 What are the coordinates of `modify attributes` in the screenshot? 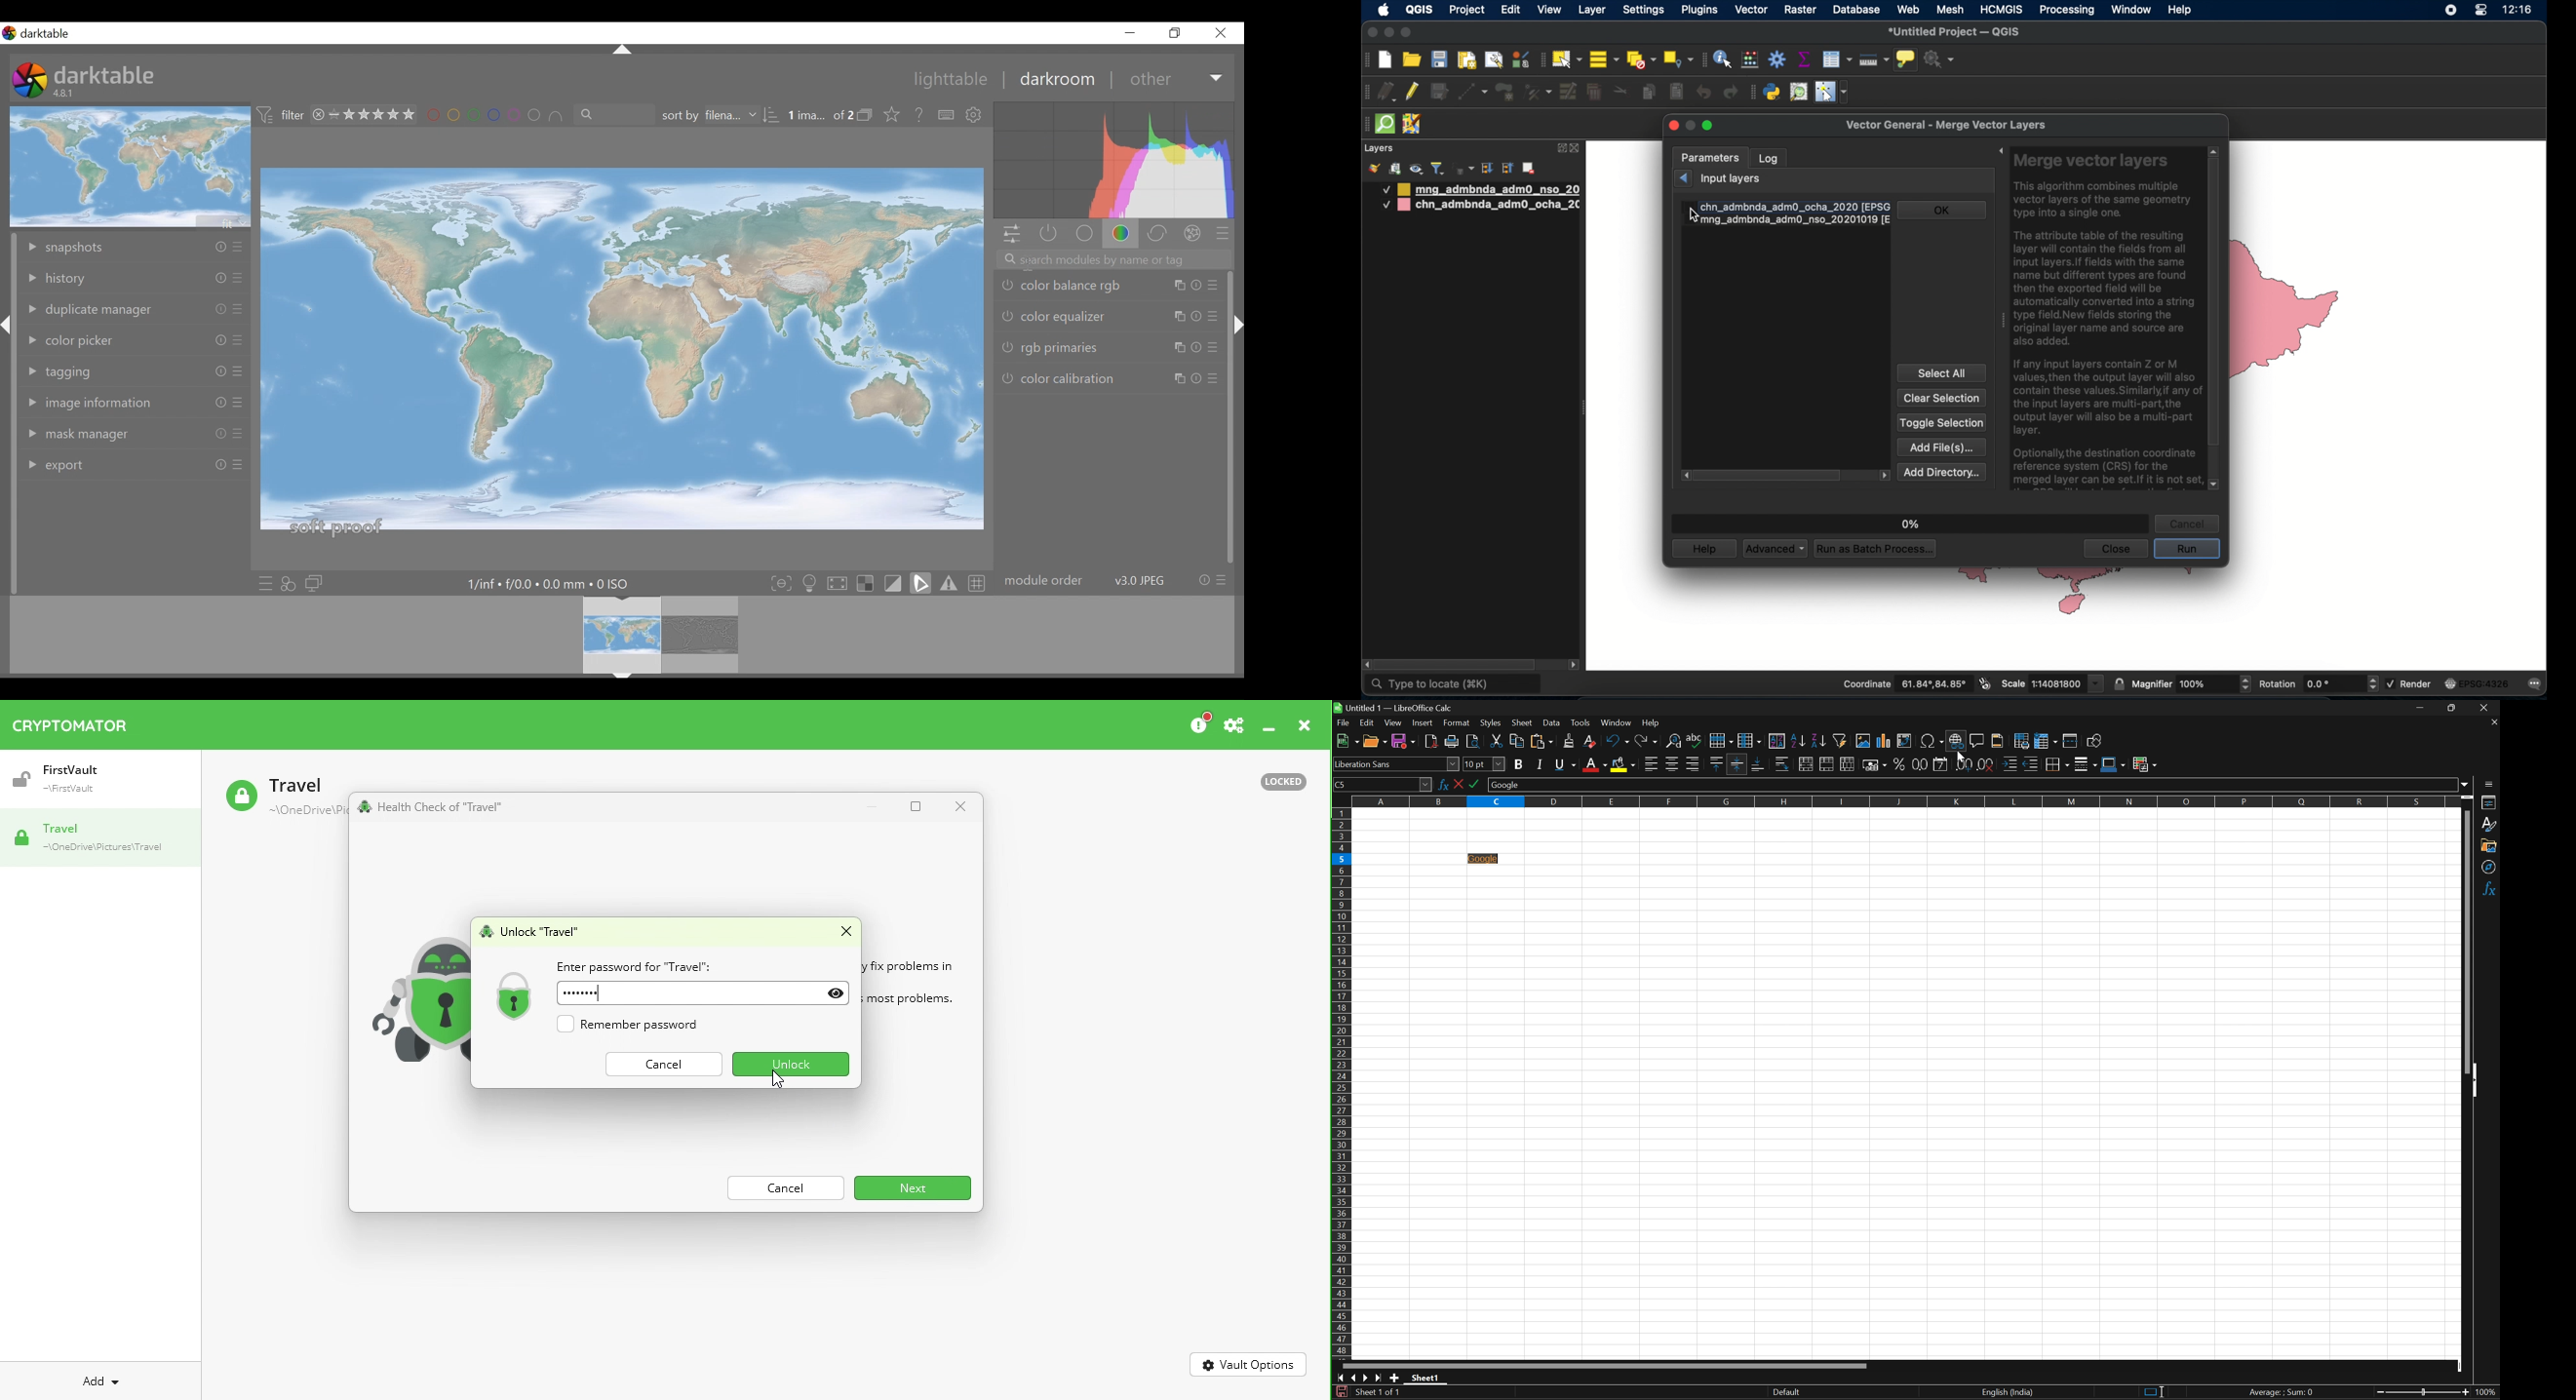 It's located at (1569, 92).